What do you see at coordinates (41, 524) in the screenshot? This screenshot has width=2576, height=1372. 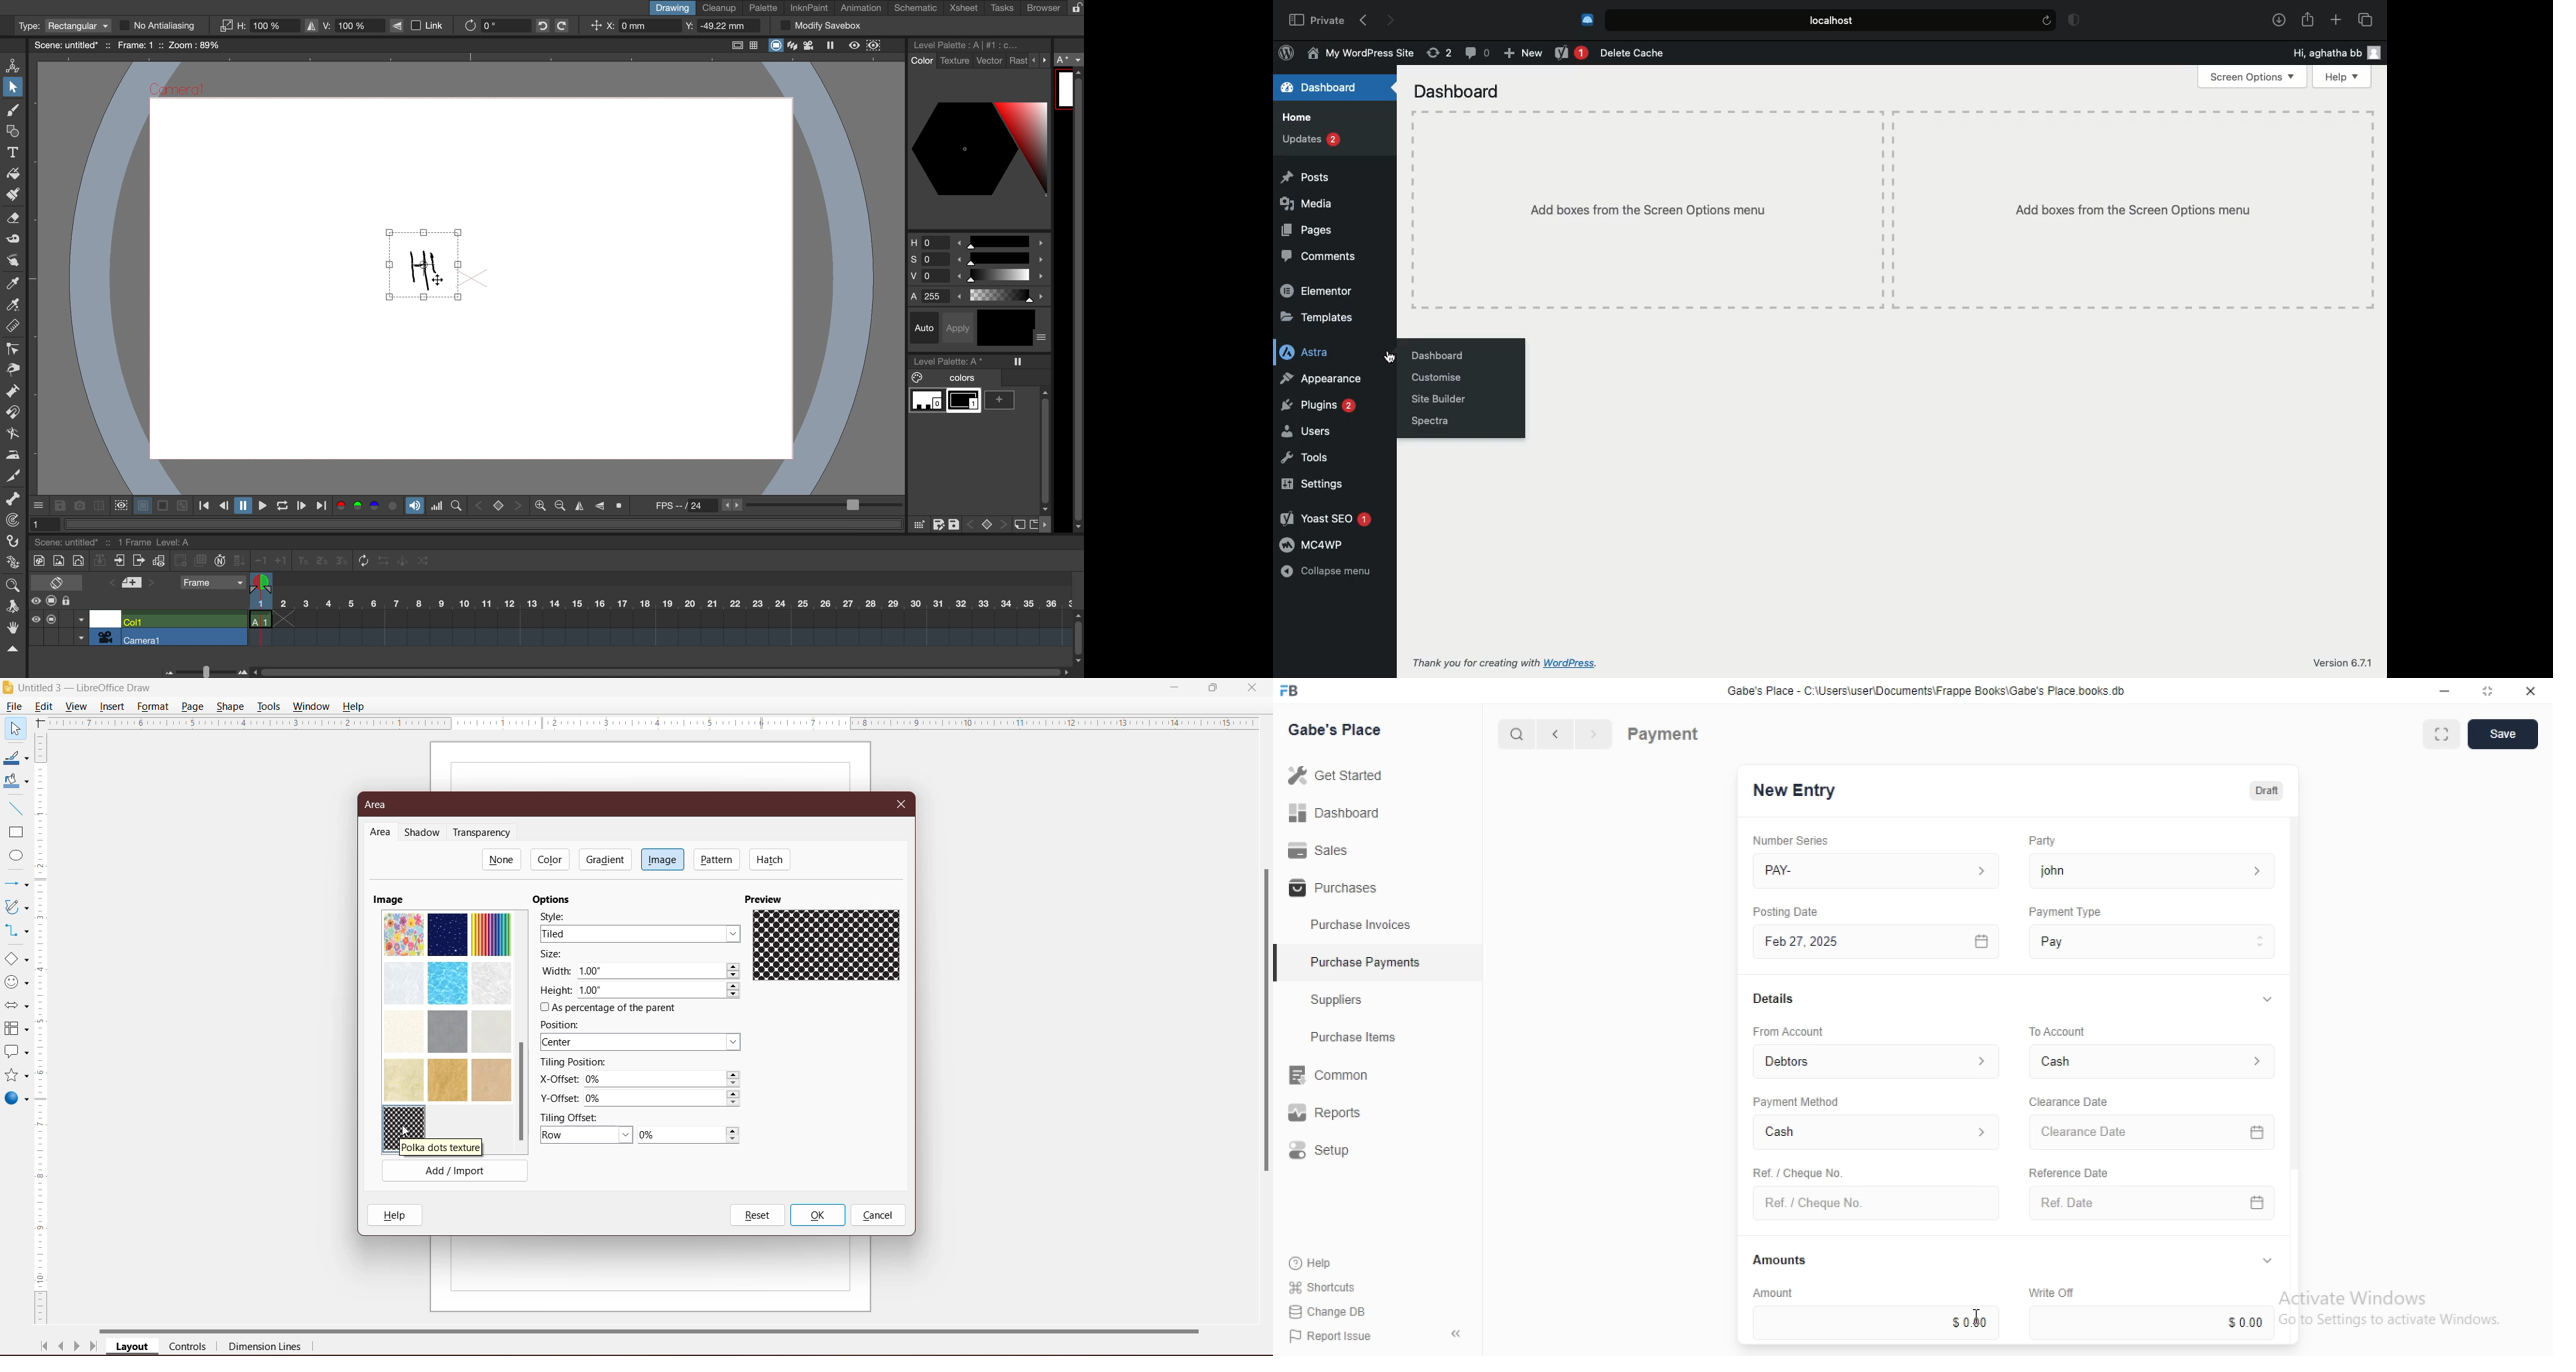 I see `1` at bounding box center [41, 524].